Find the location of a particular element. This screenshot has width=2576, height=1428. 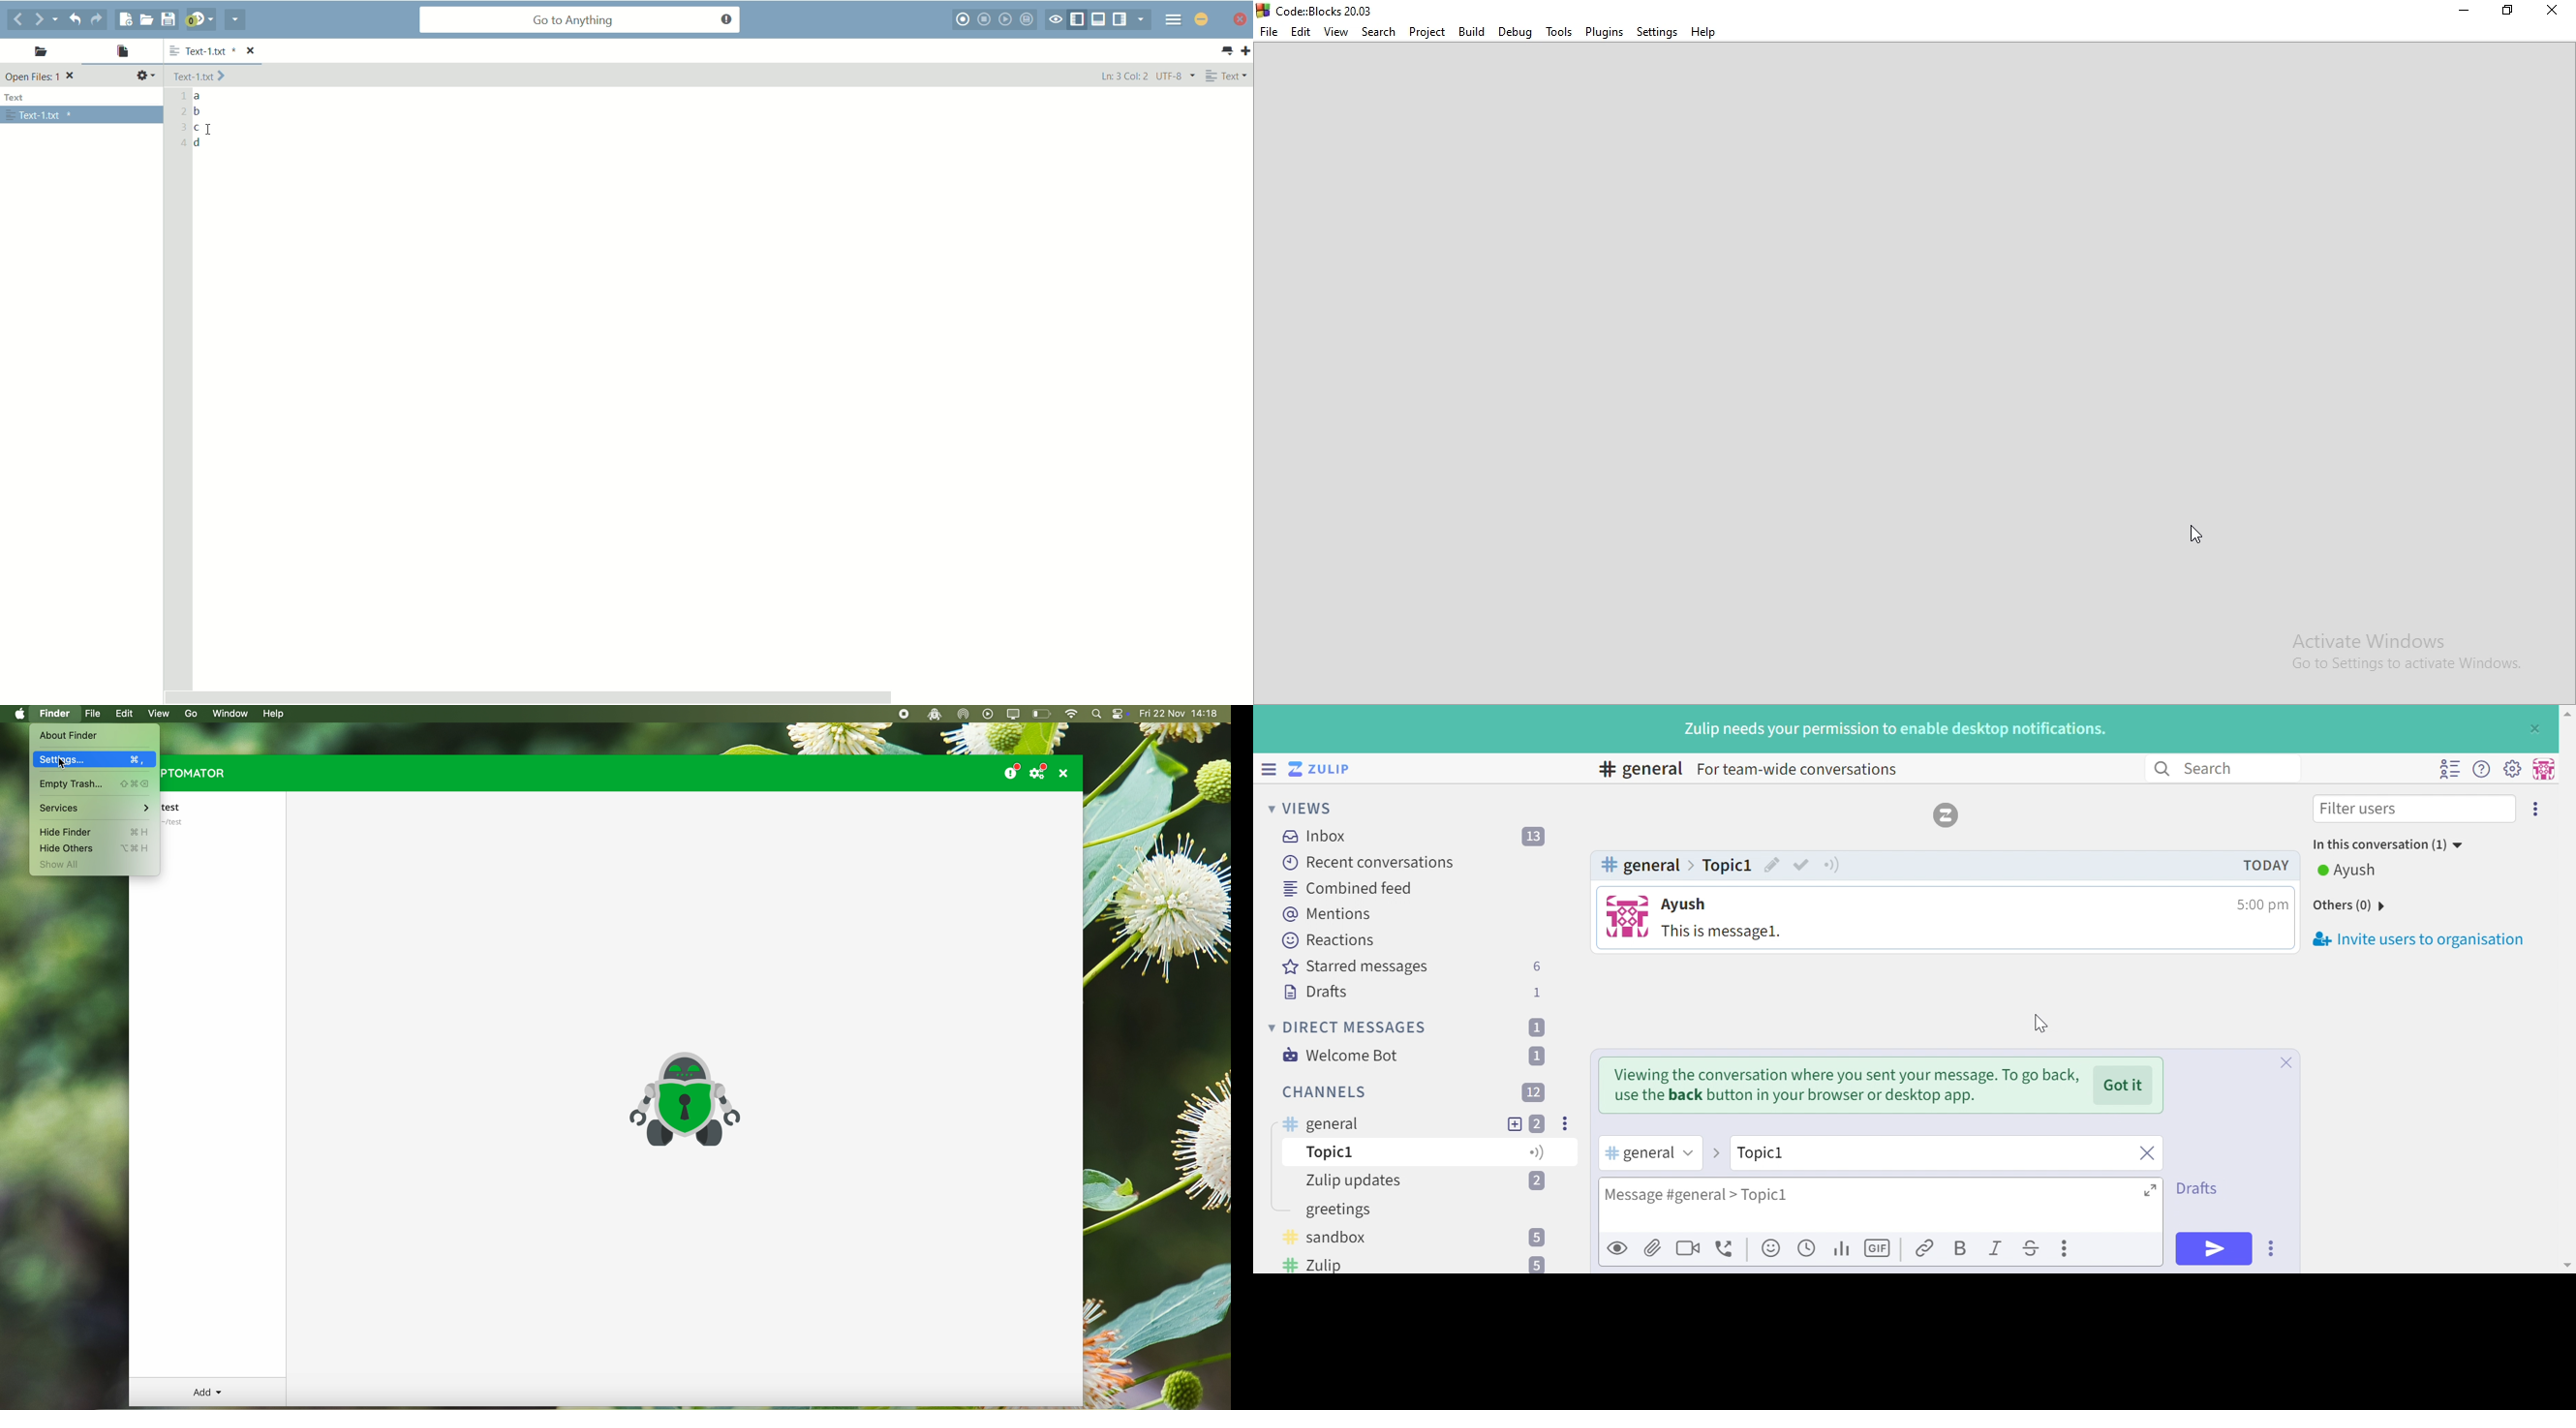

TODAY is located at coordinates (2269, 864).